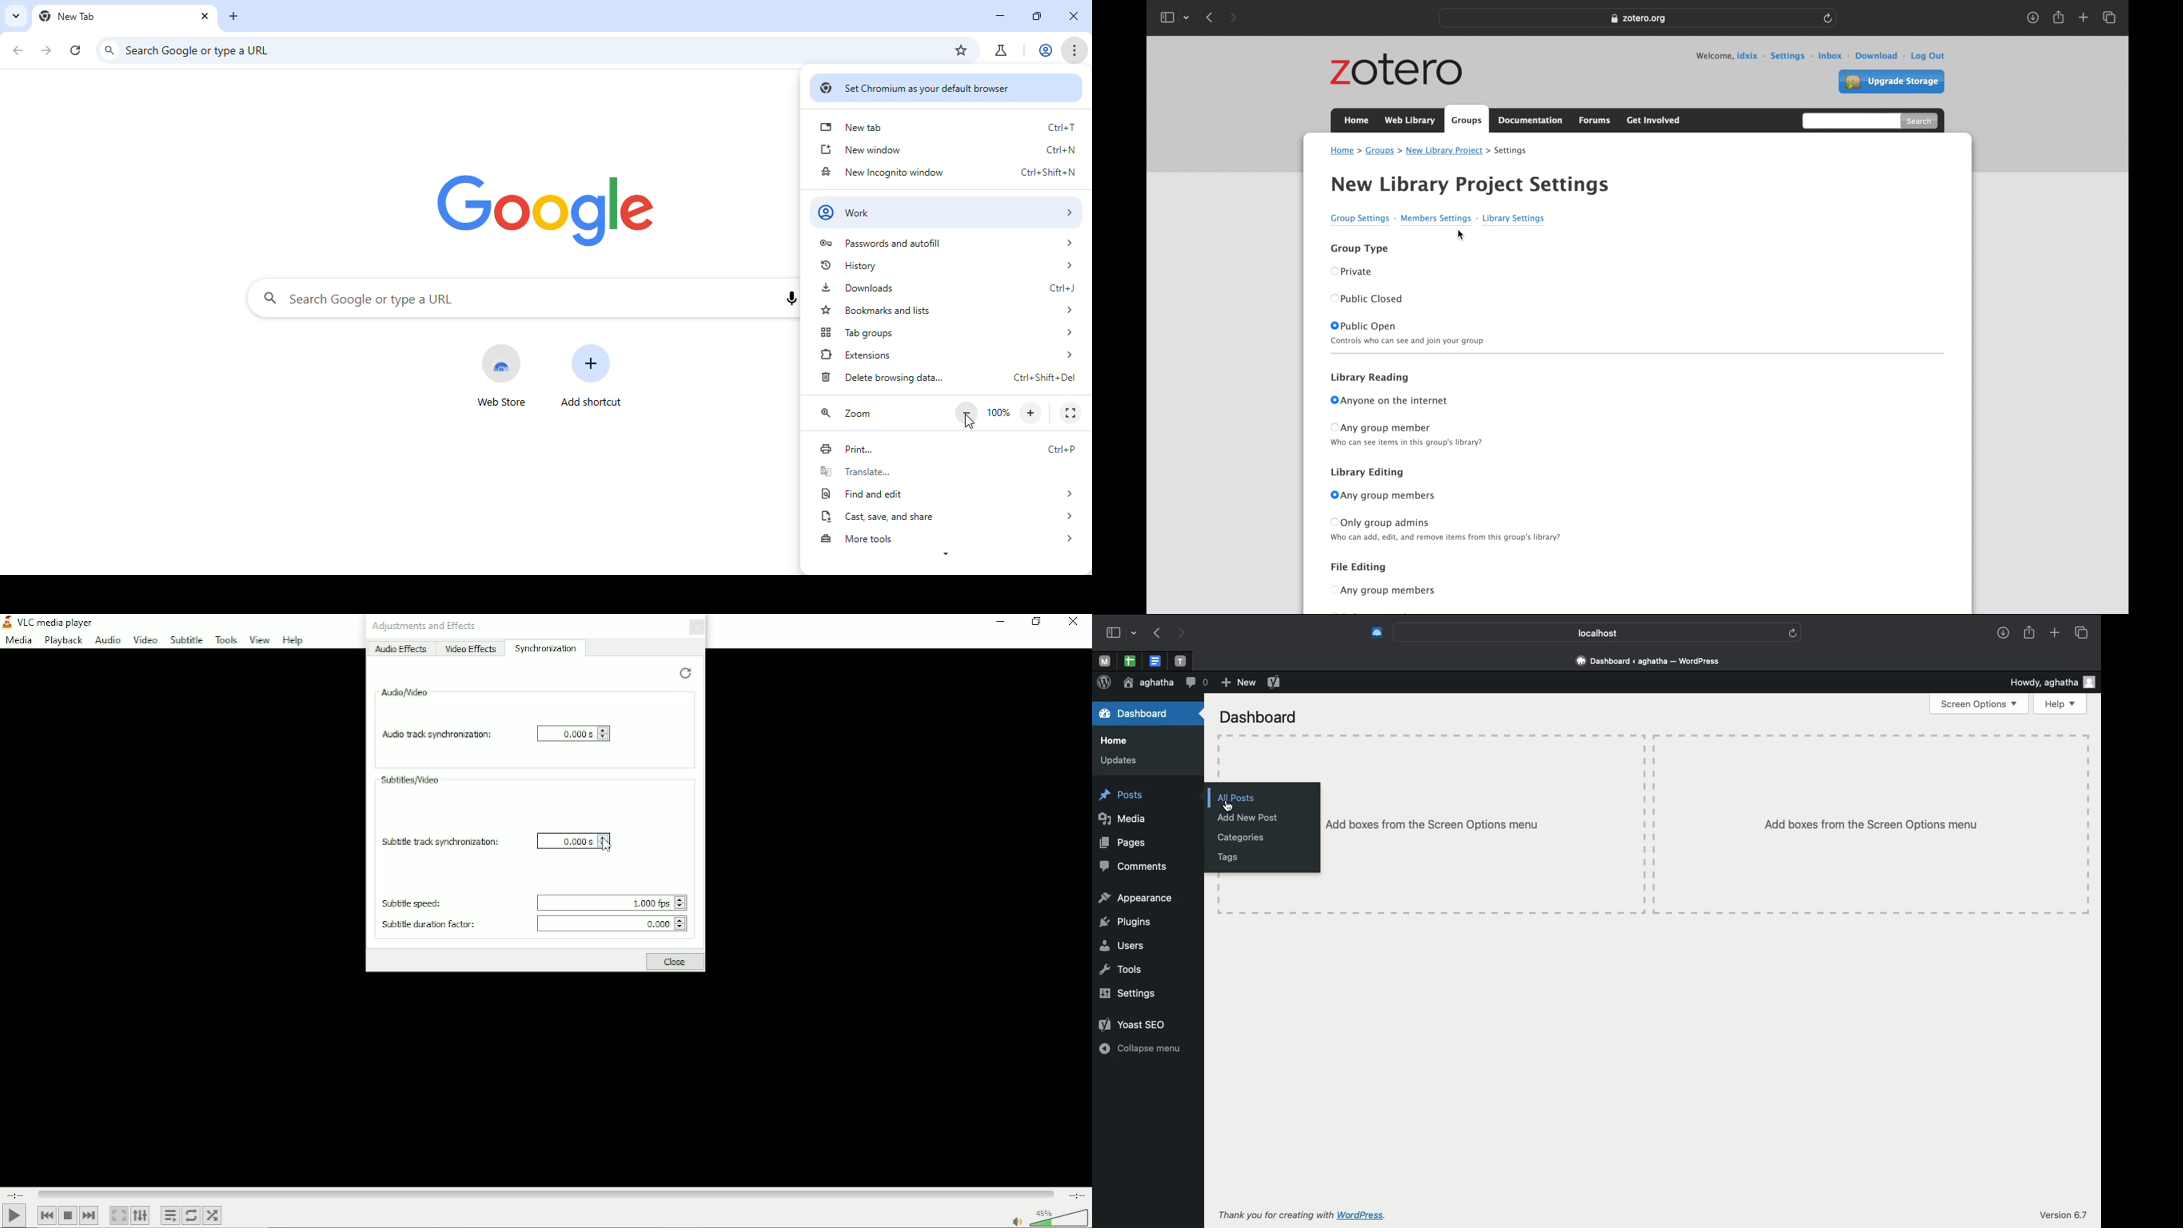 The width and height of the screenshot is (2184, 1232). What do you see at coordinates (1334, 298) in the screenshot?
I see `button` at bounding box center [1334, 298].